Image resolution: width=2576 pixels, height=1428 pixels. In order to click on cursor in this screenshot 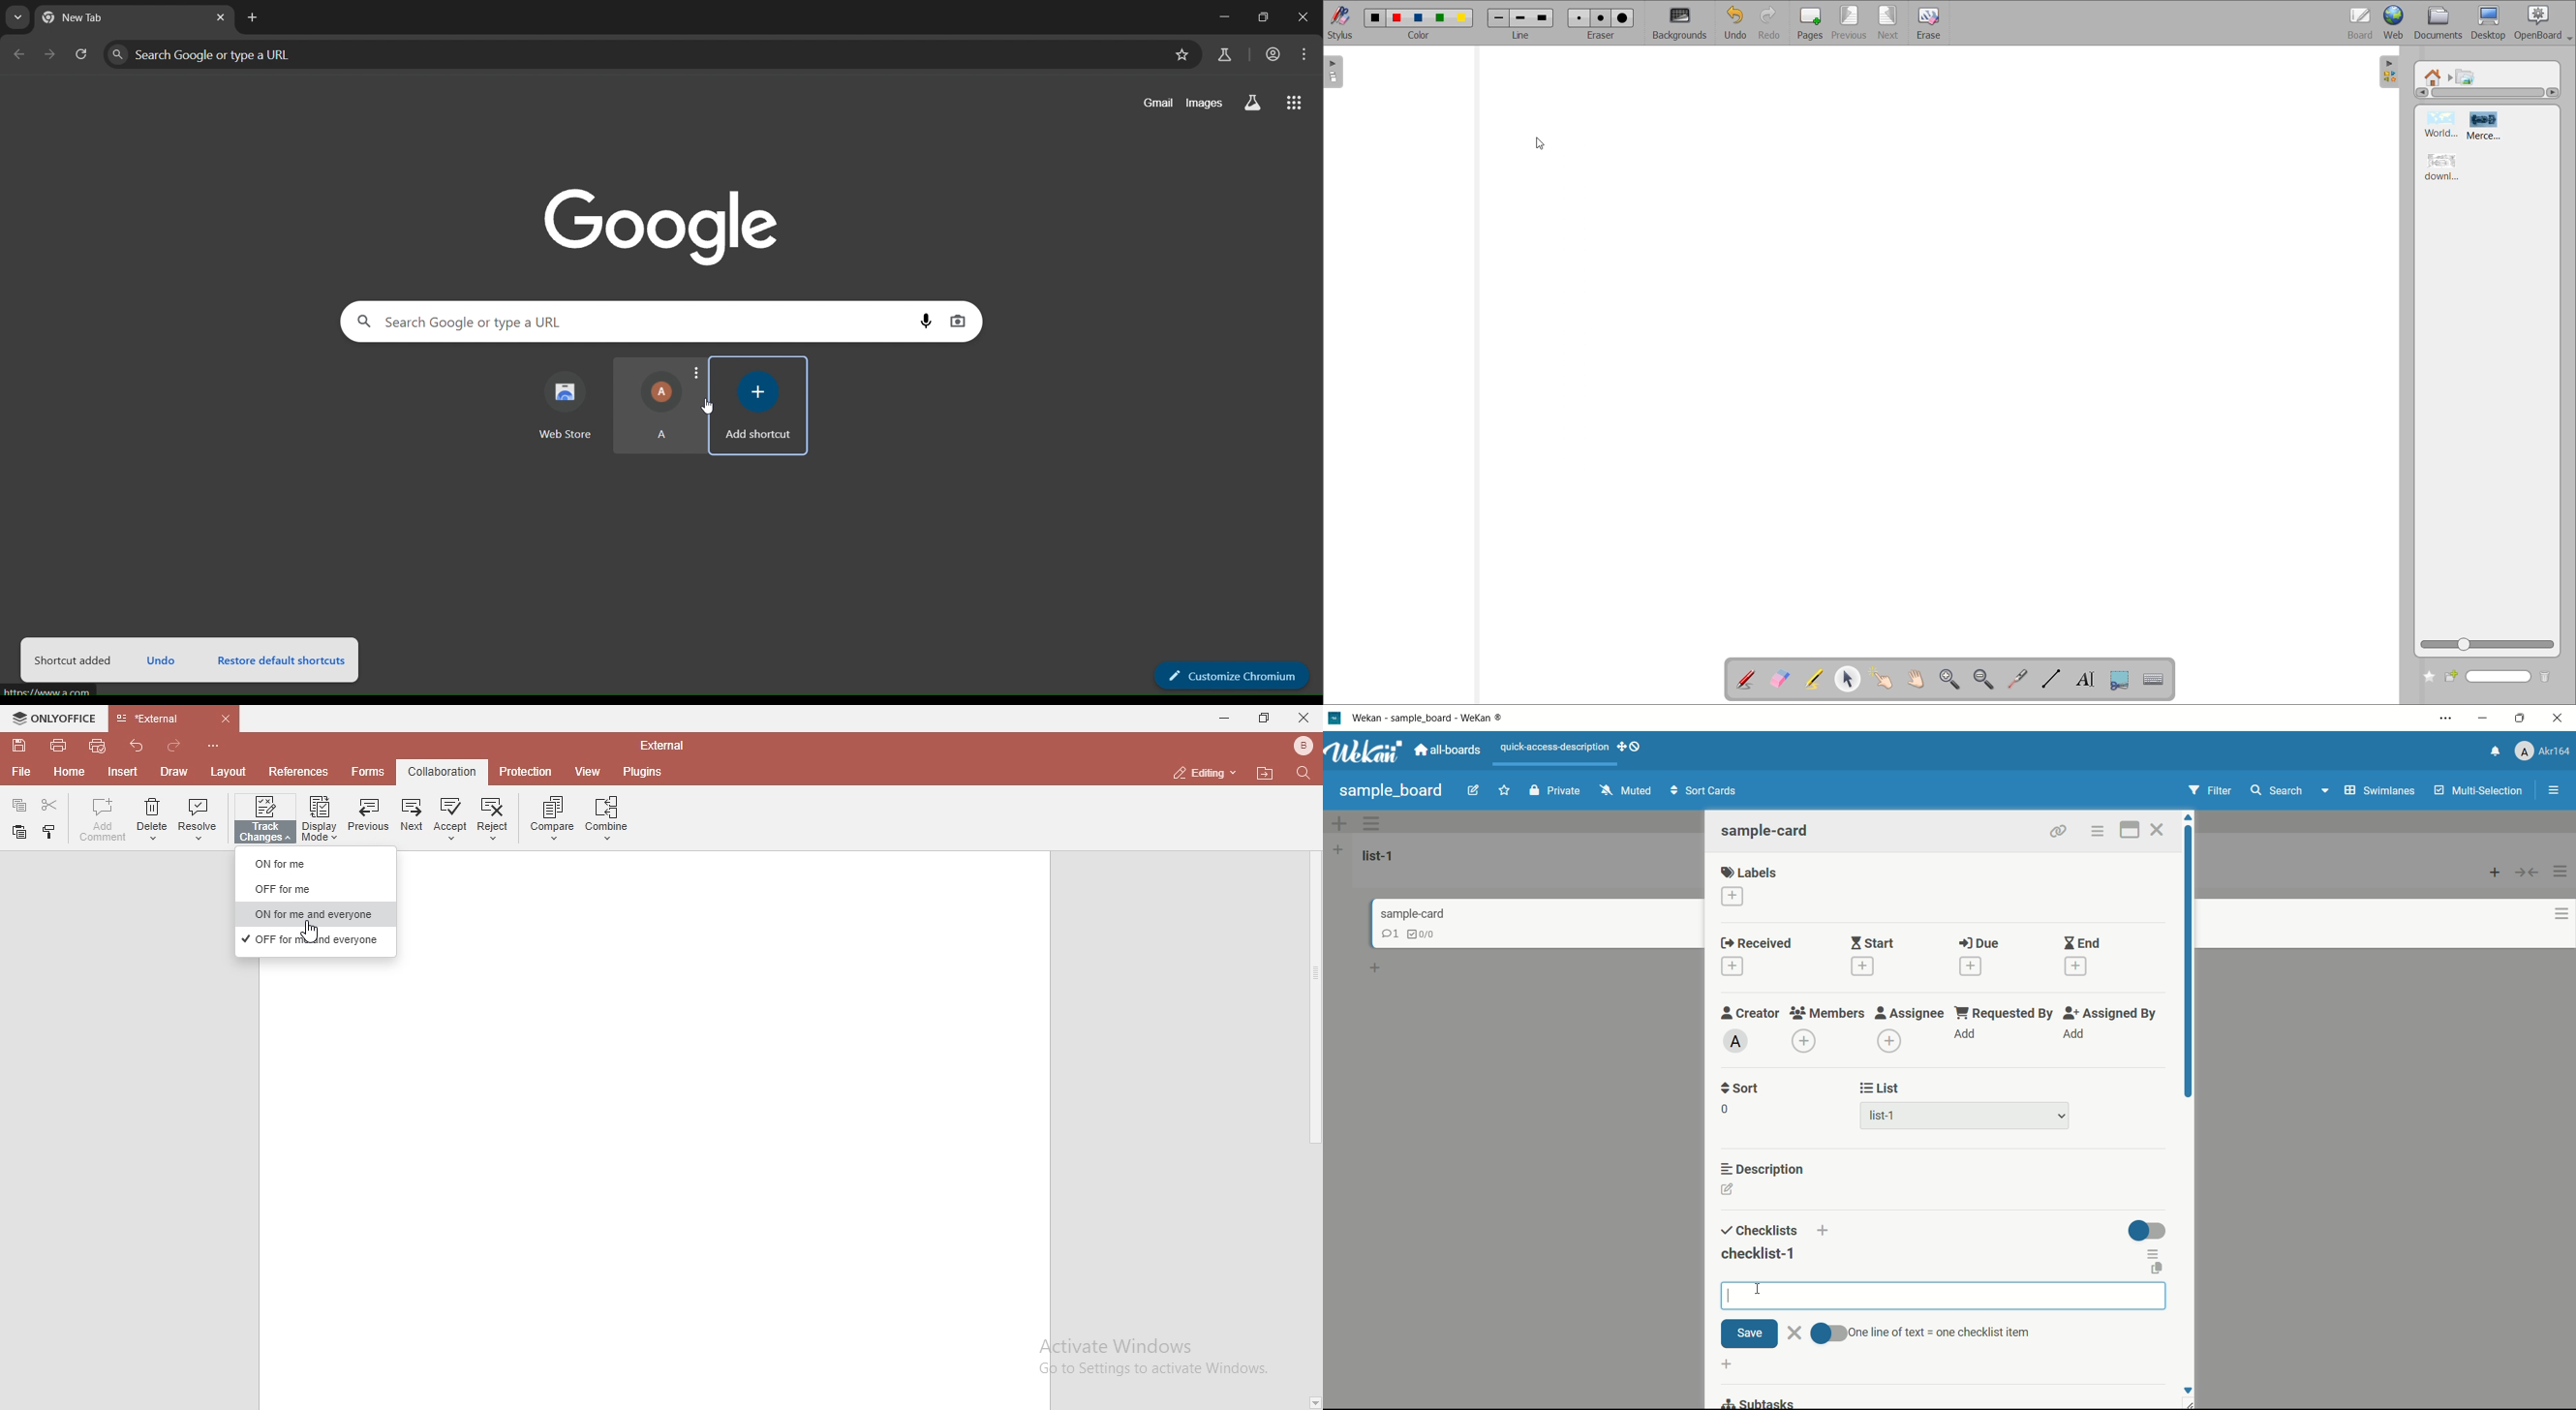, I will do `click(1540, 144)`.